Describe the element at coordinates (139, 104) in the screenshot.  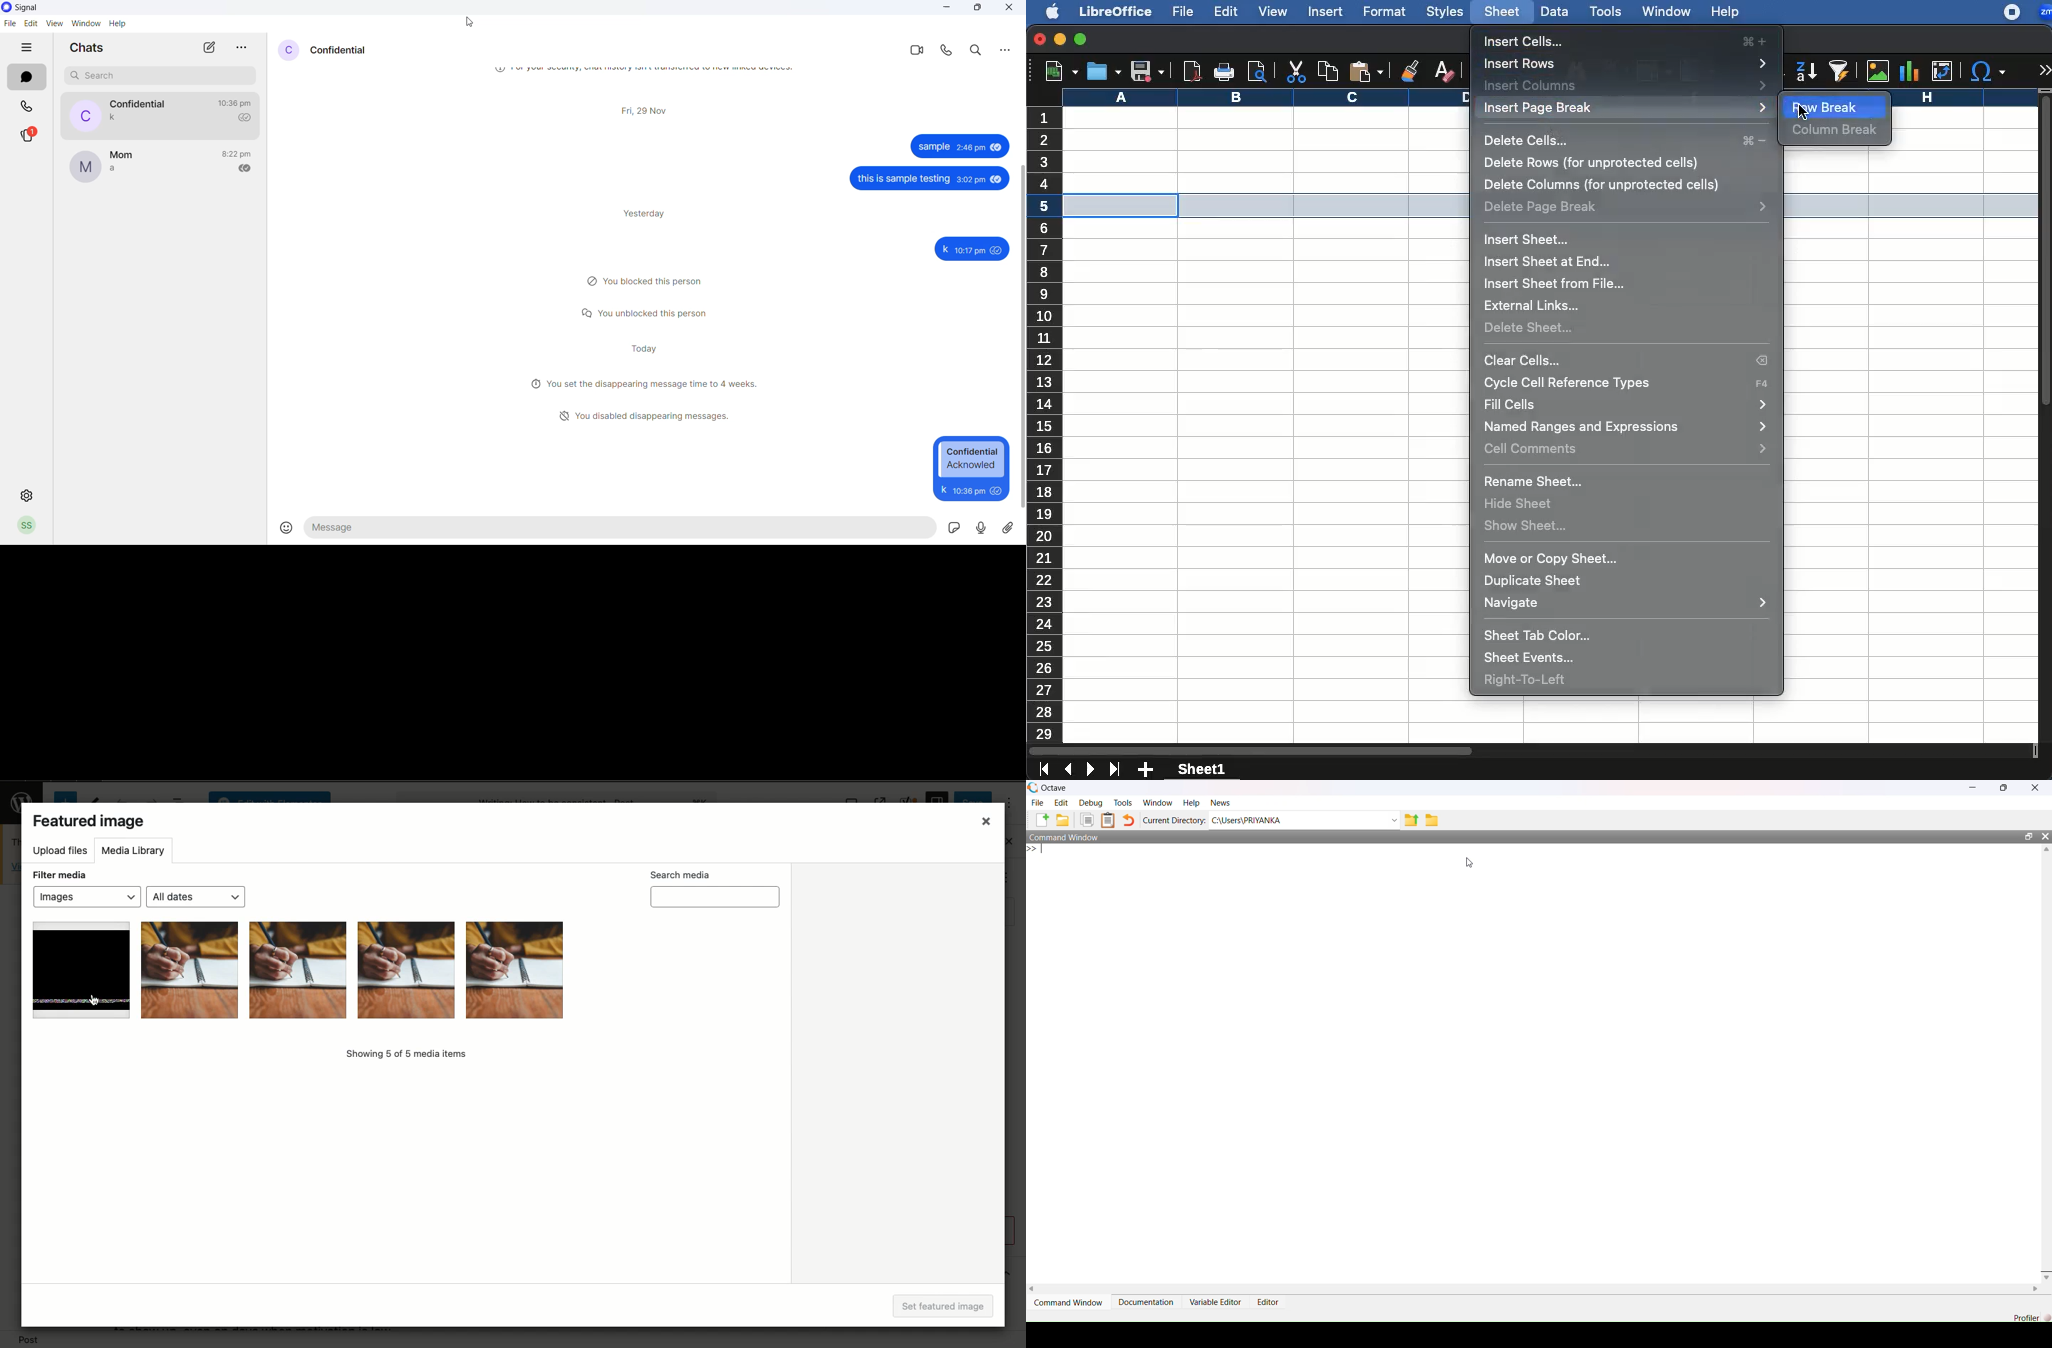
I see `contact name` at that location.